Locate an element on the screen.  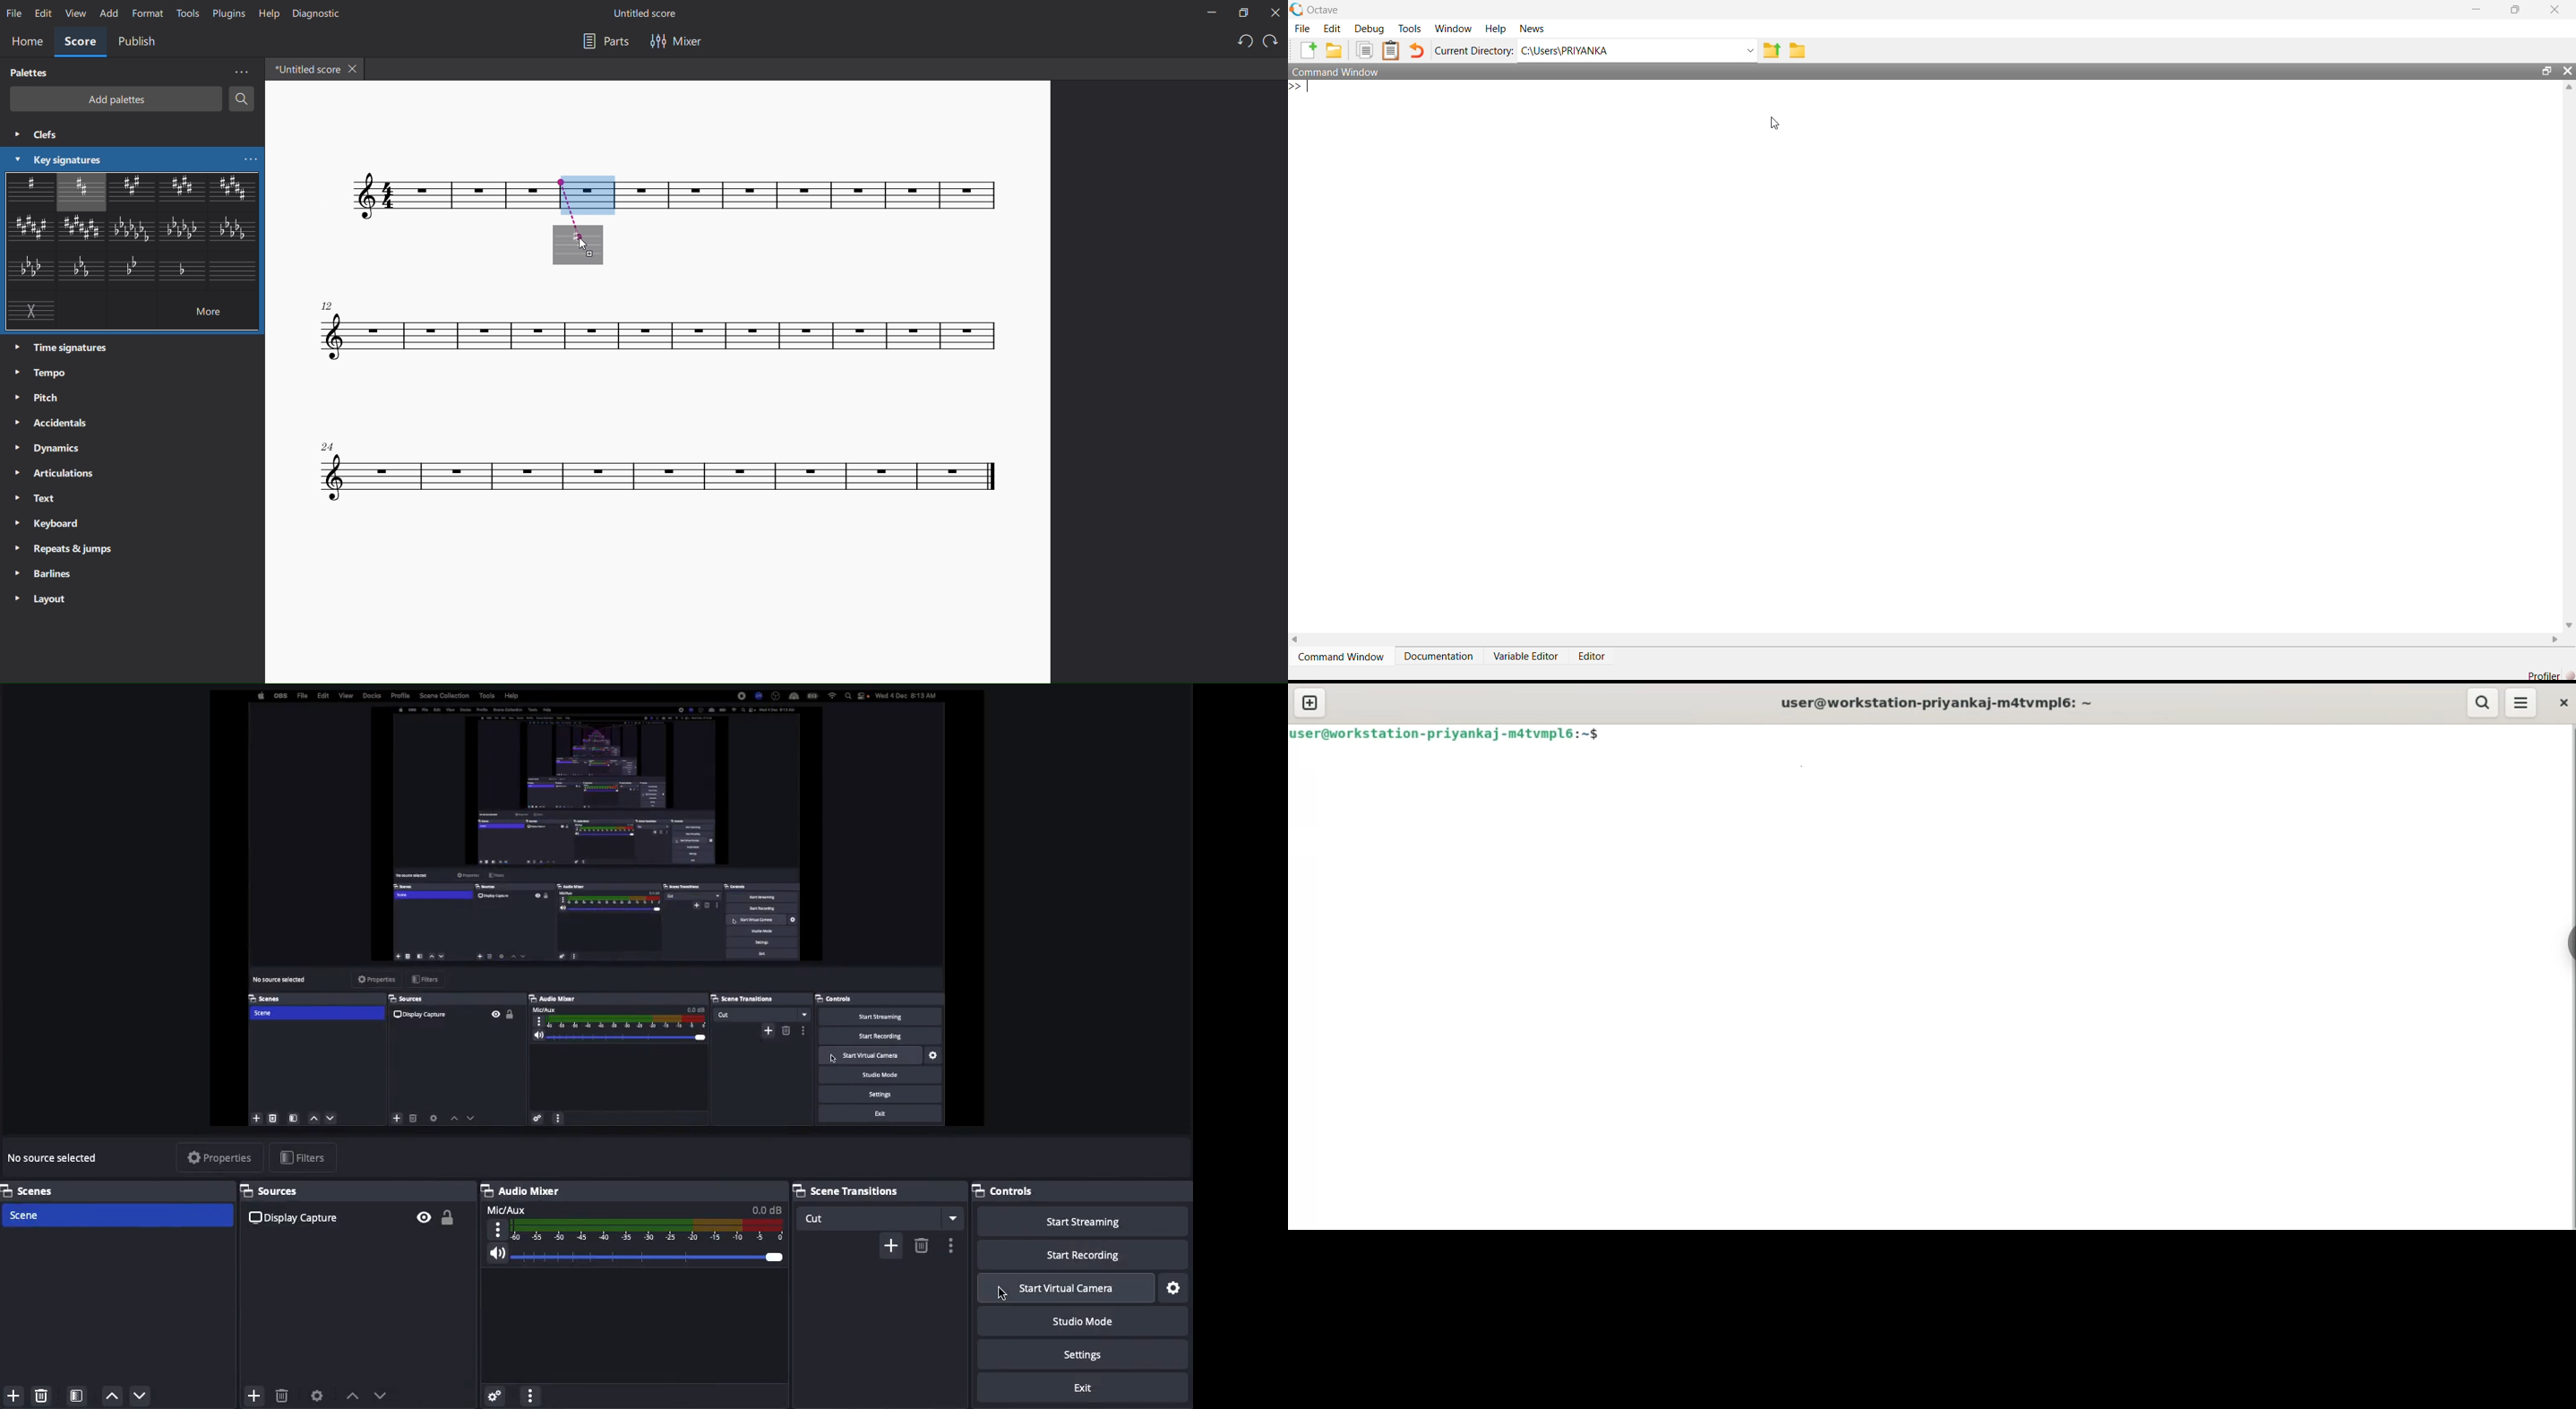
move downward is located at coordinates (386, 1394).